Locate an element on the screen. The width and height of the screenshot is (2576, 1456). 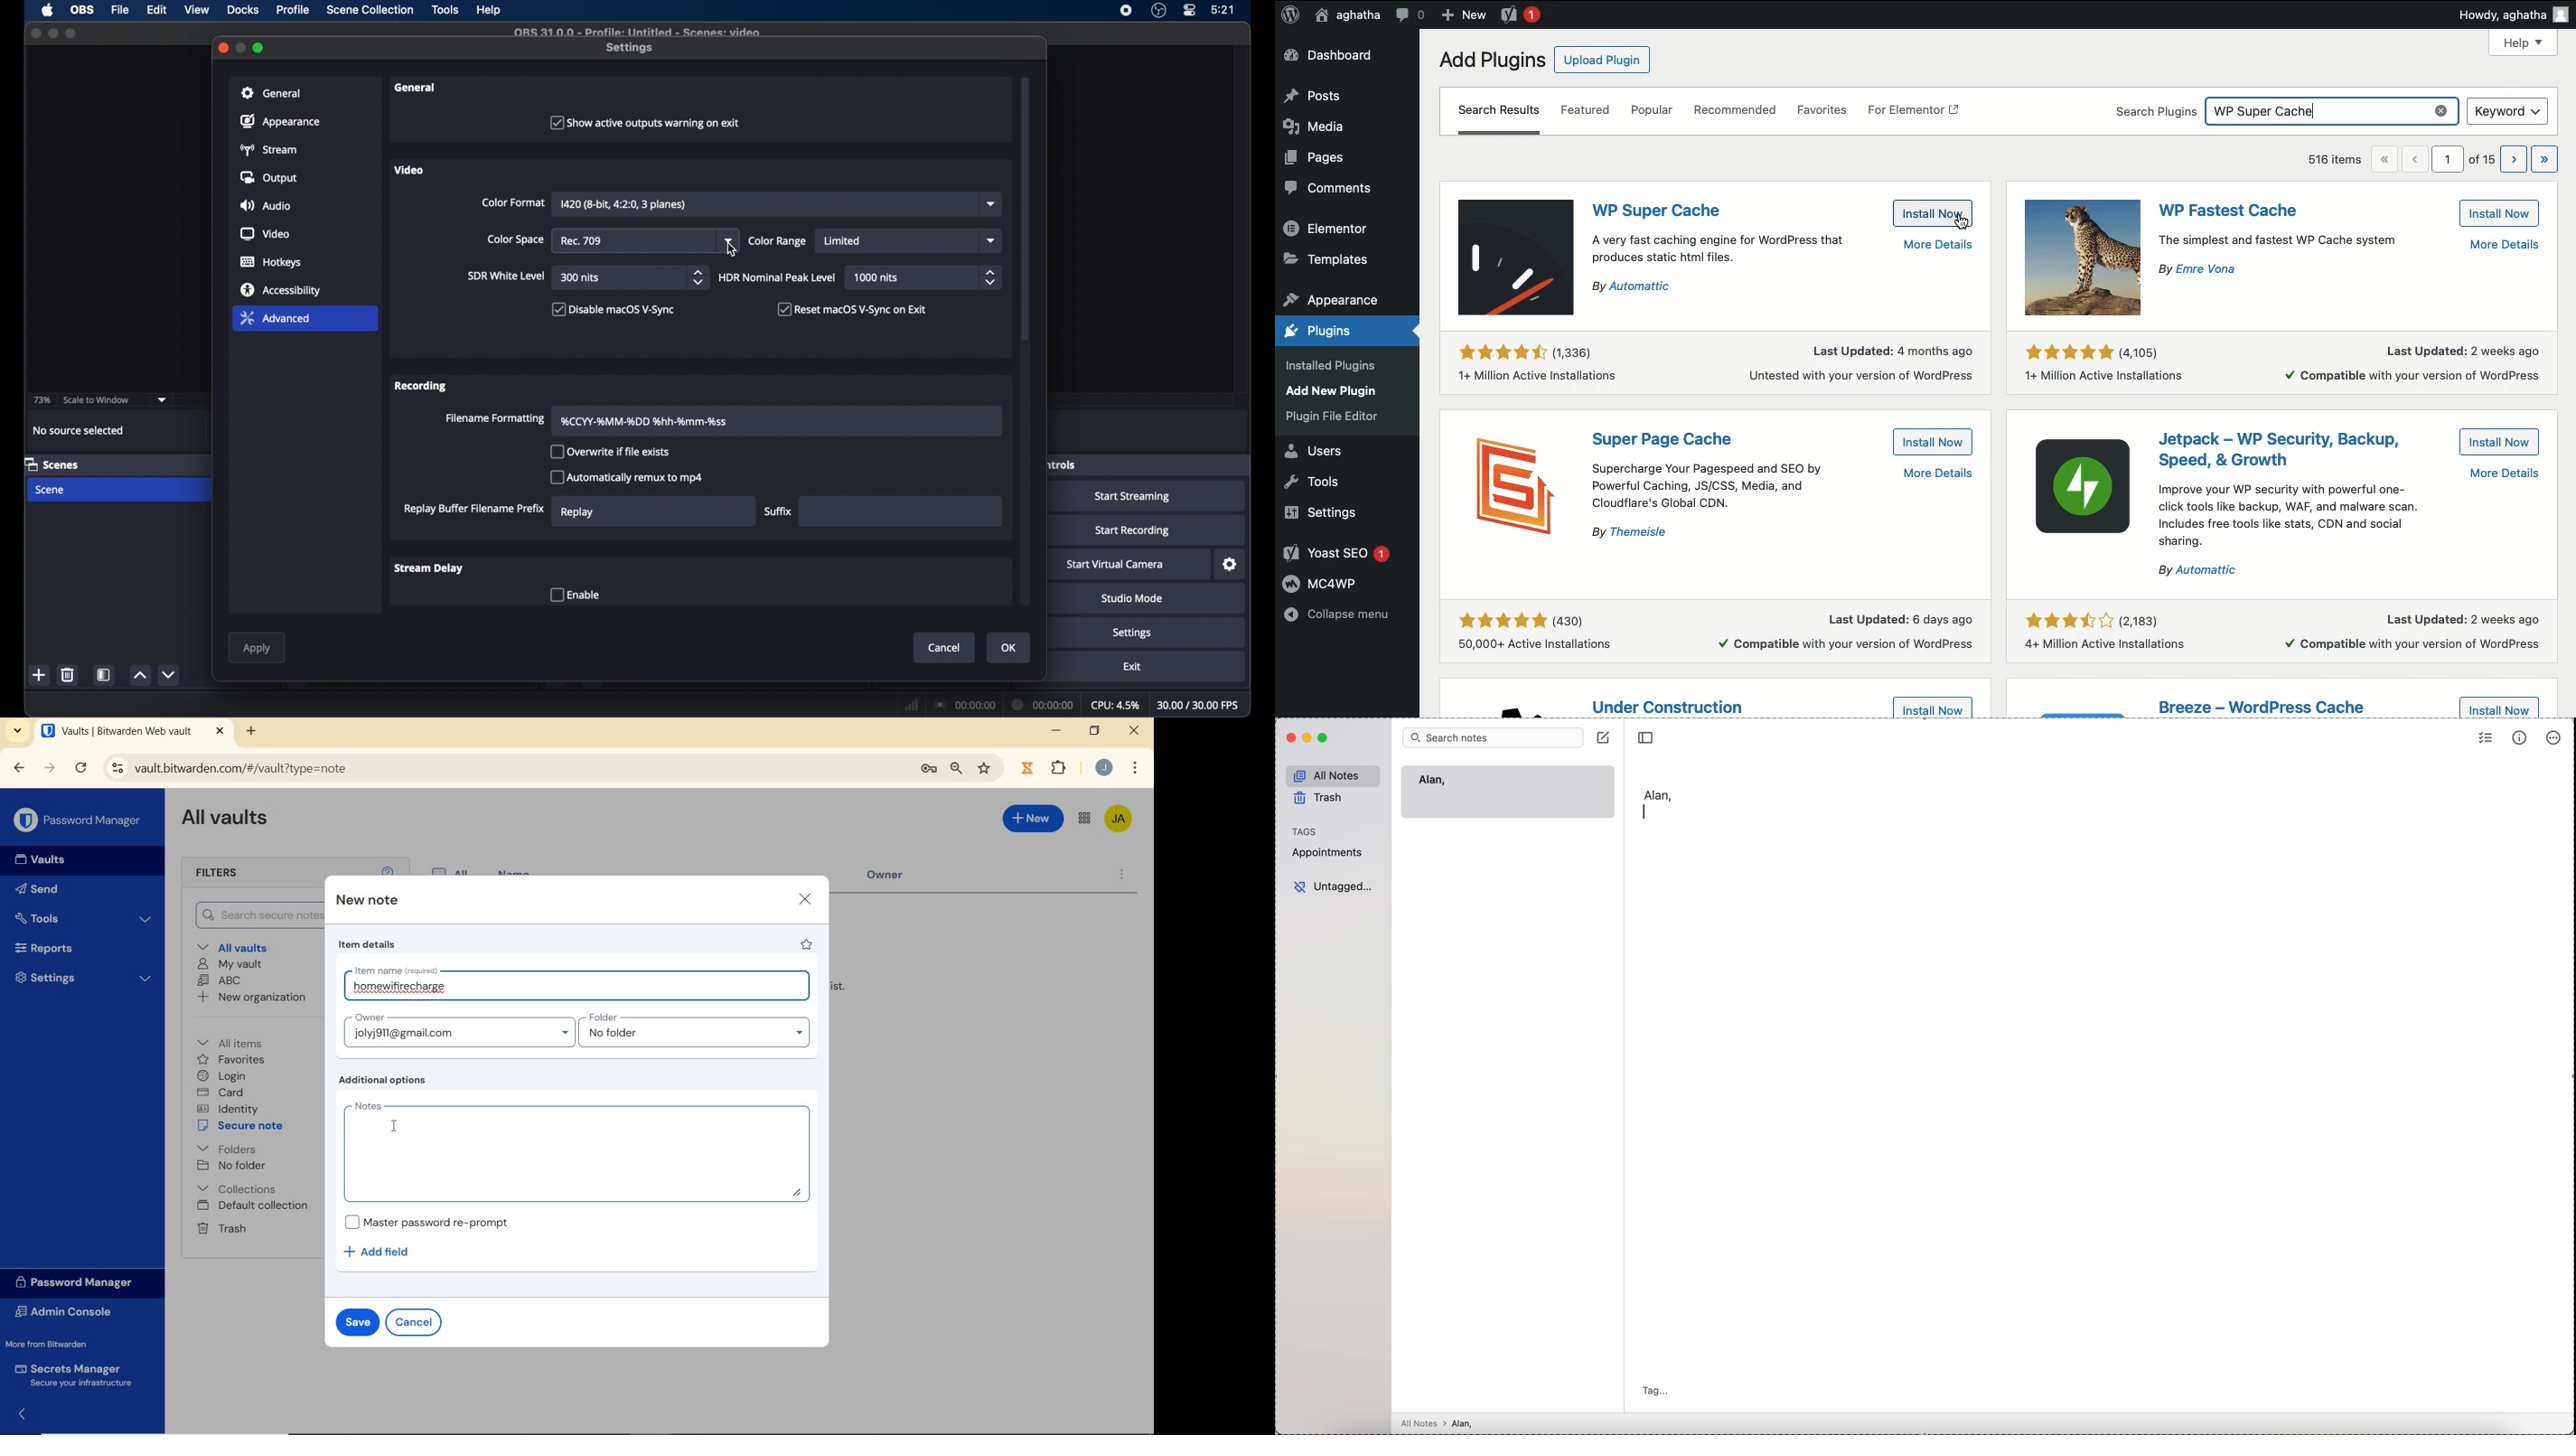
manage passwords is located at coordinates (929, 771).